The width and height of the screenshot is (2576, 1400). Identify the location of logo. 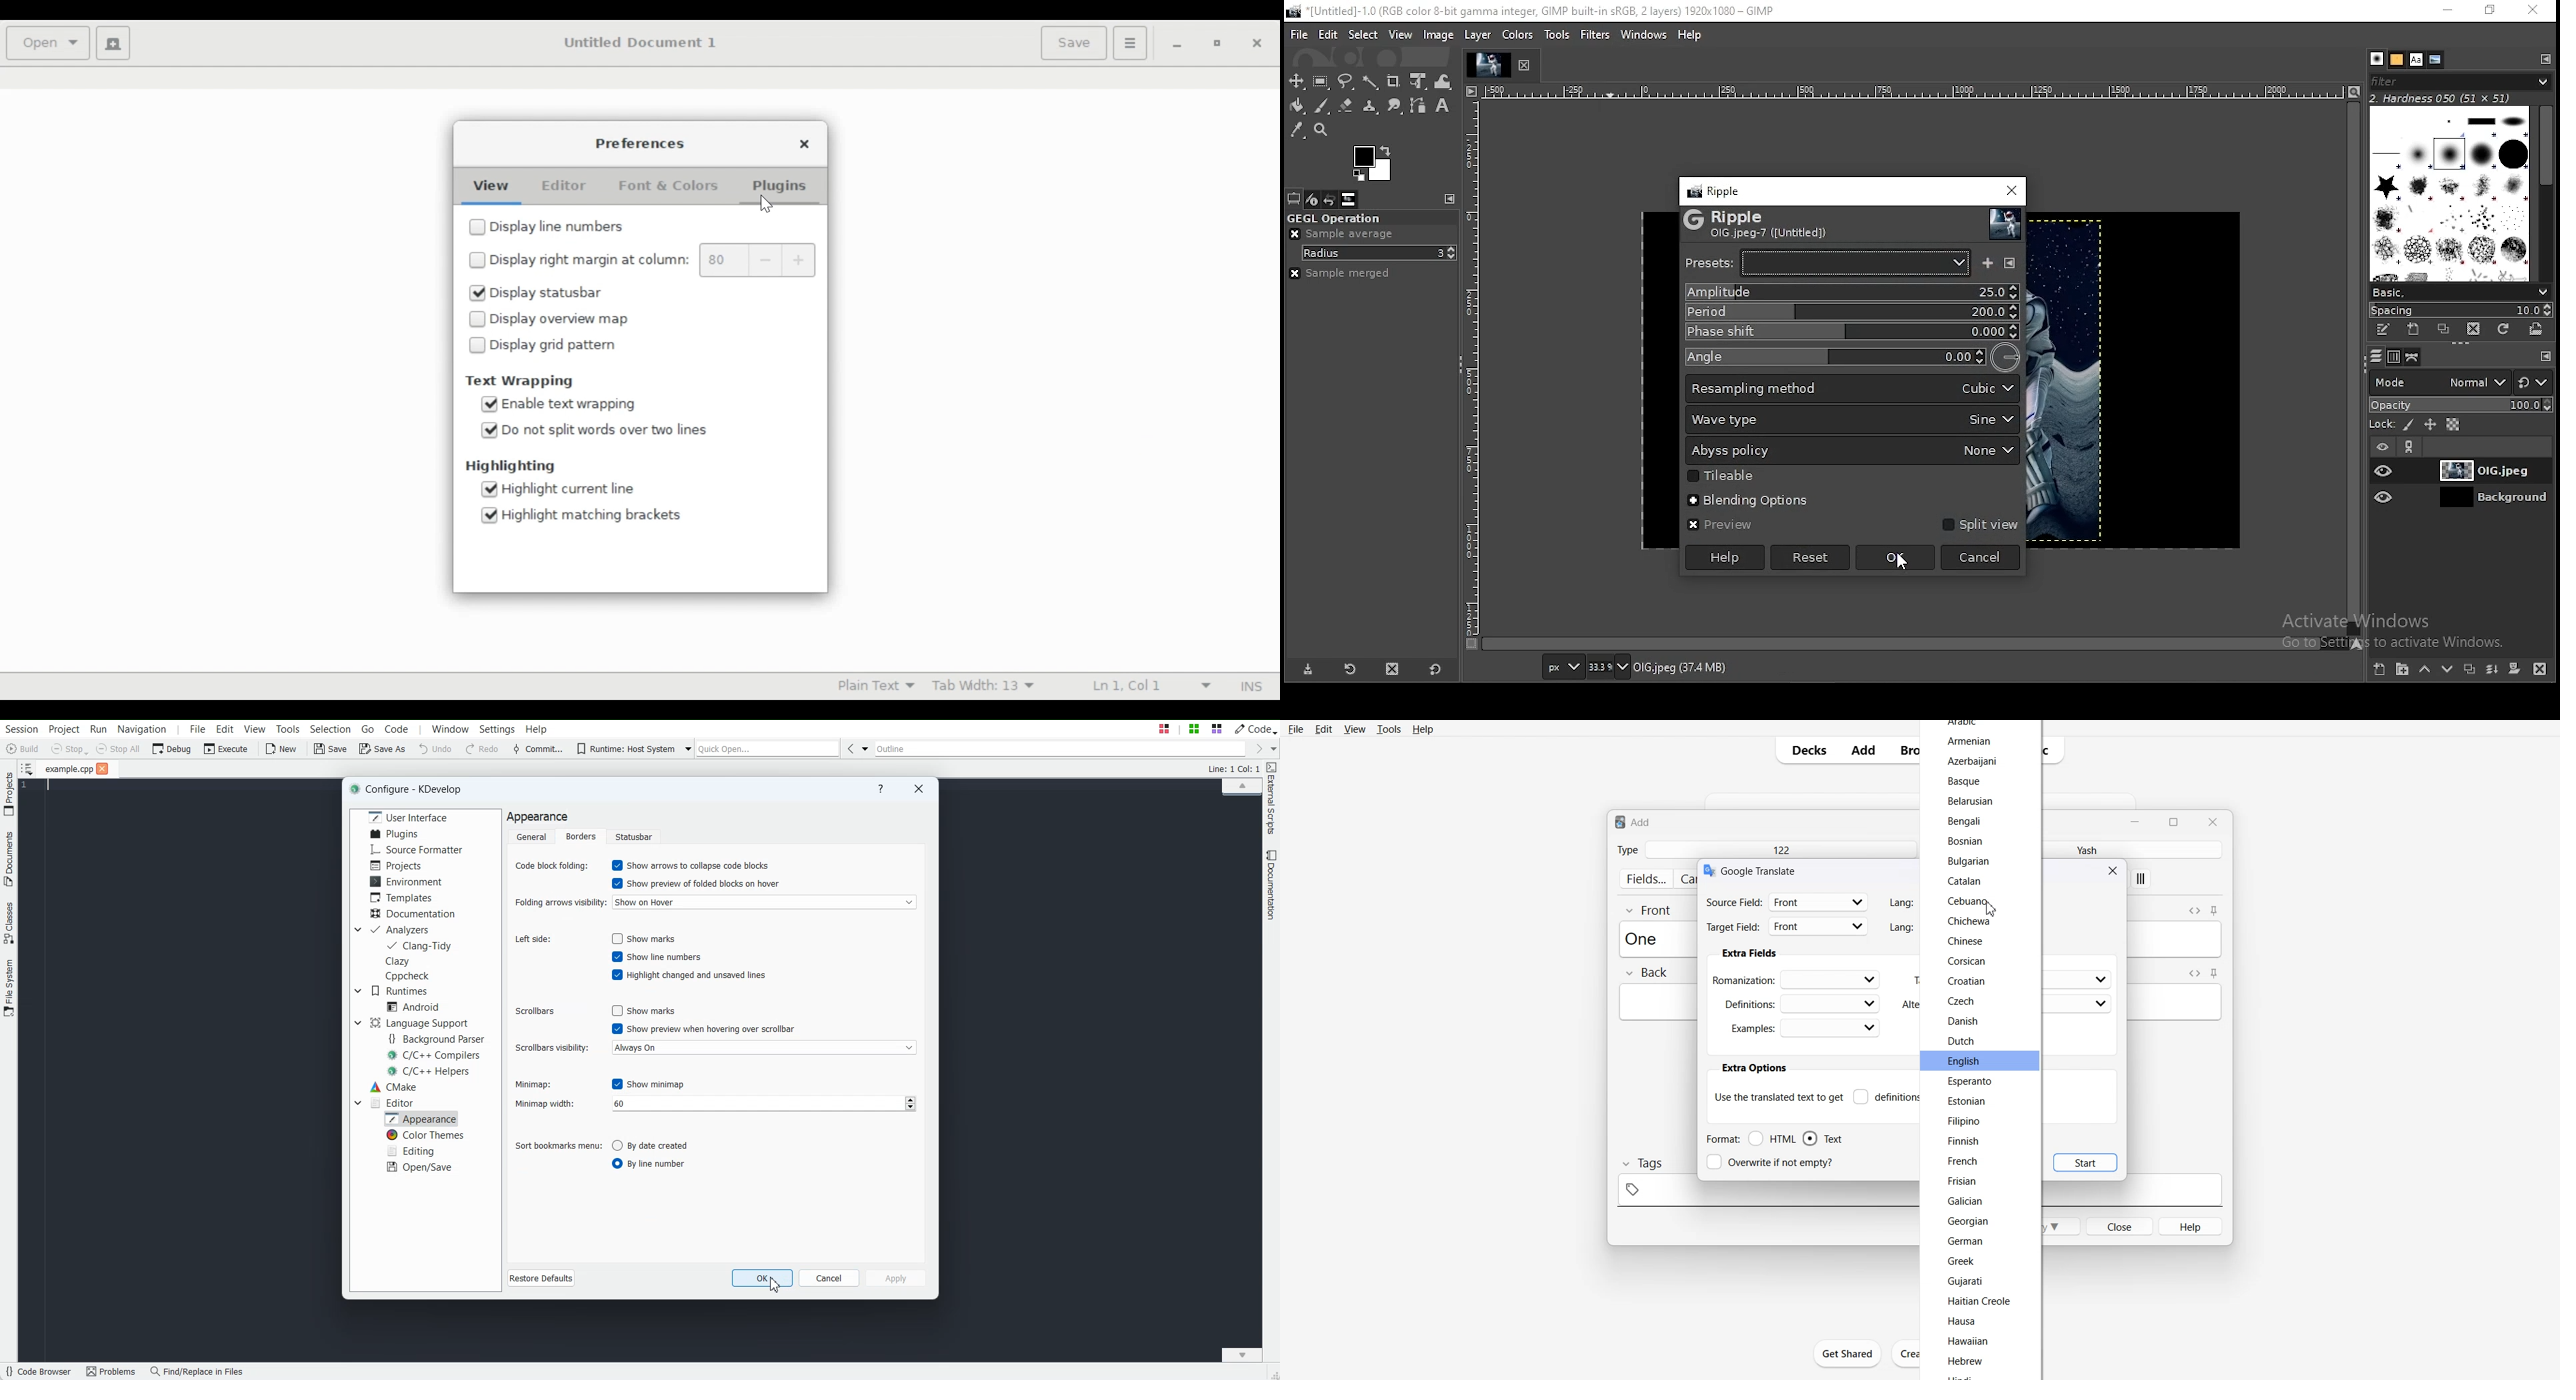
(1708, 871).